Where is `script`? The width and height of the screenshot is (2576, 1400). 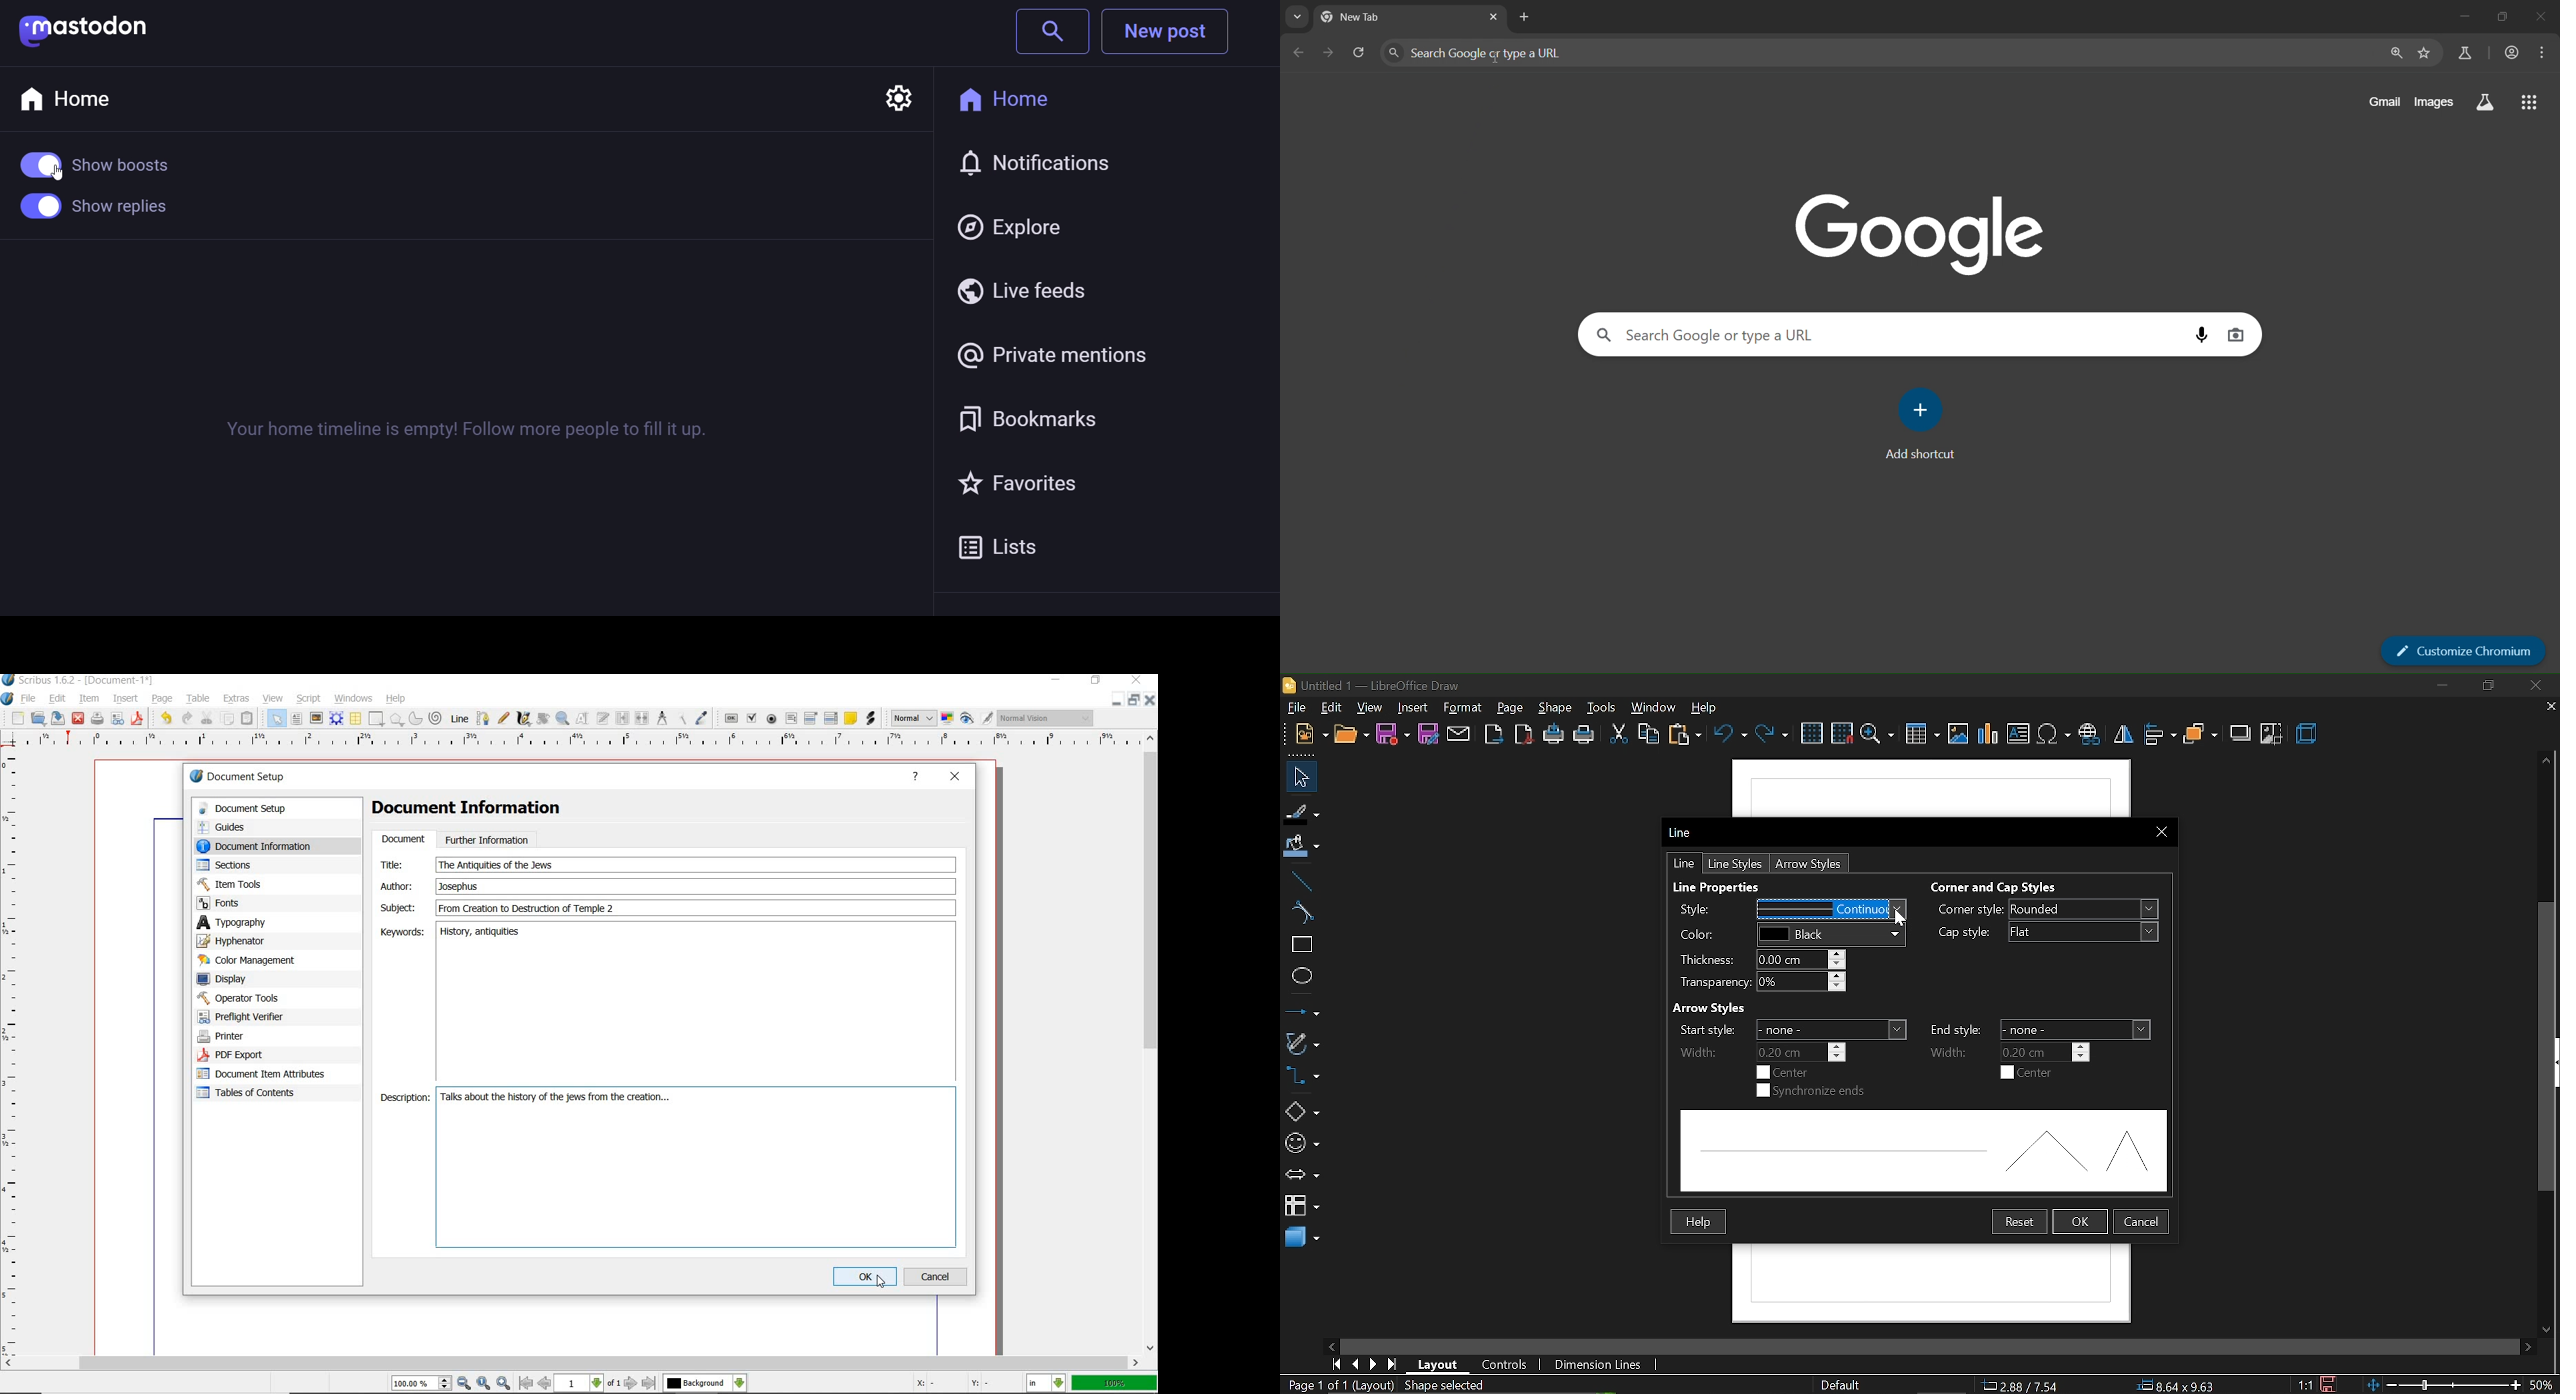 script is located at coordinates (309, 699).